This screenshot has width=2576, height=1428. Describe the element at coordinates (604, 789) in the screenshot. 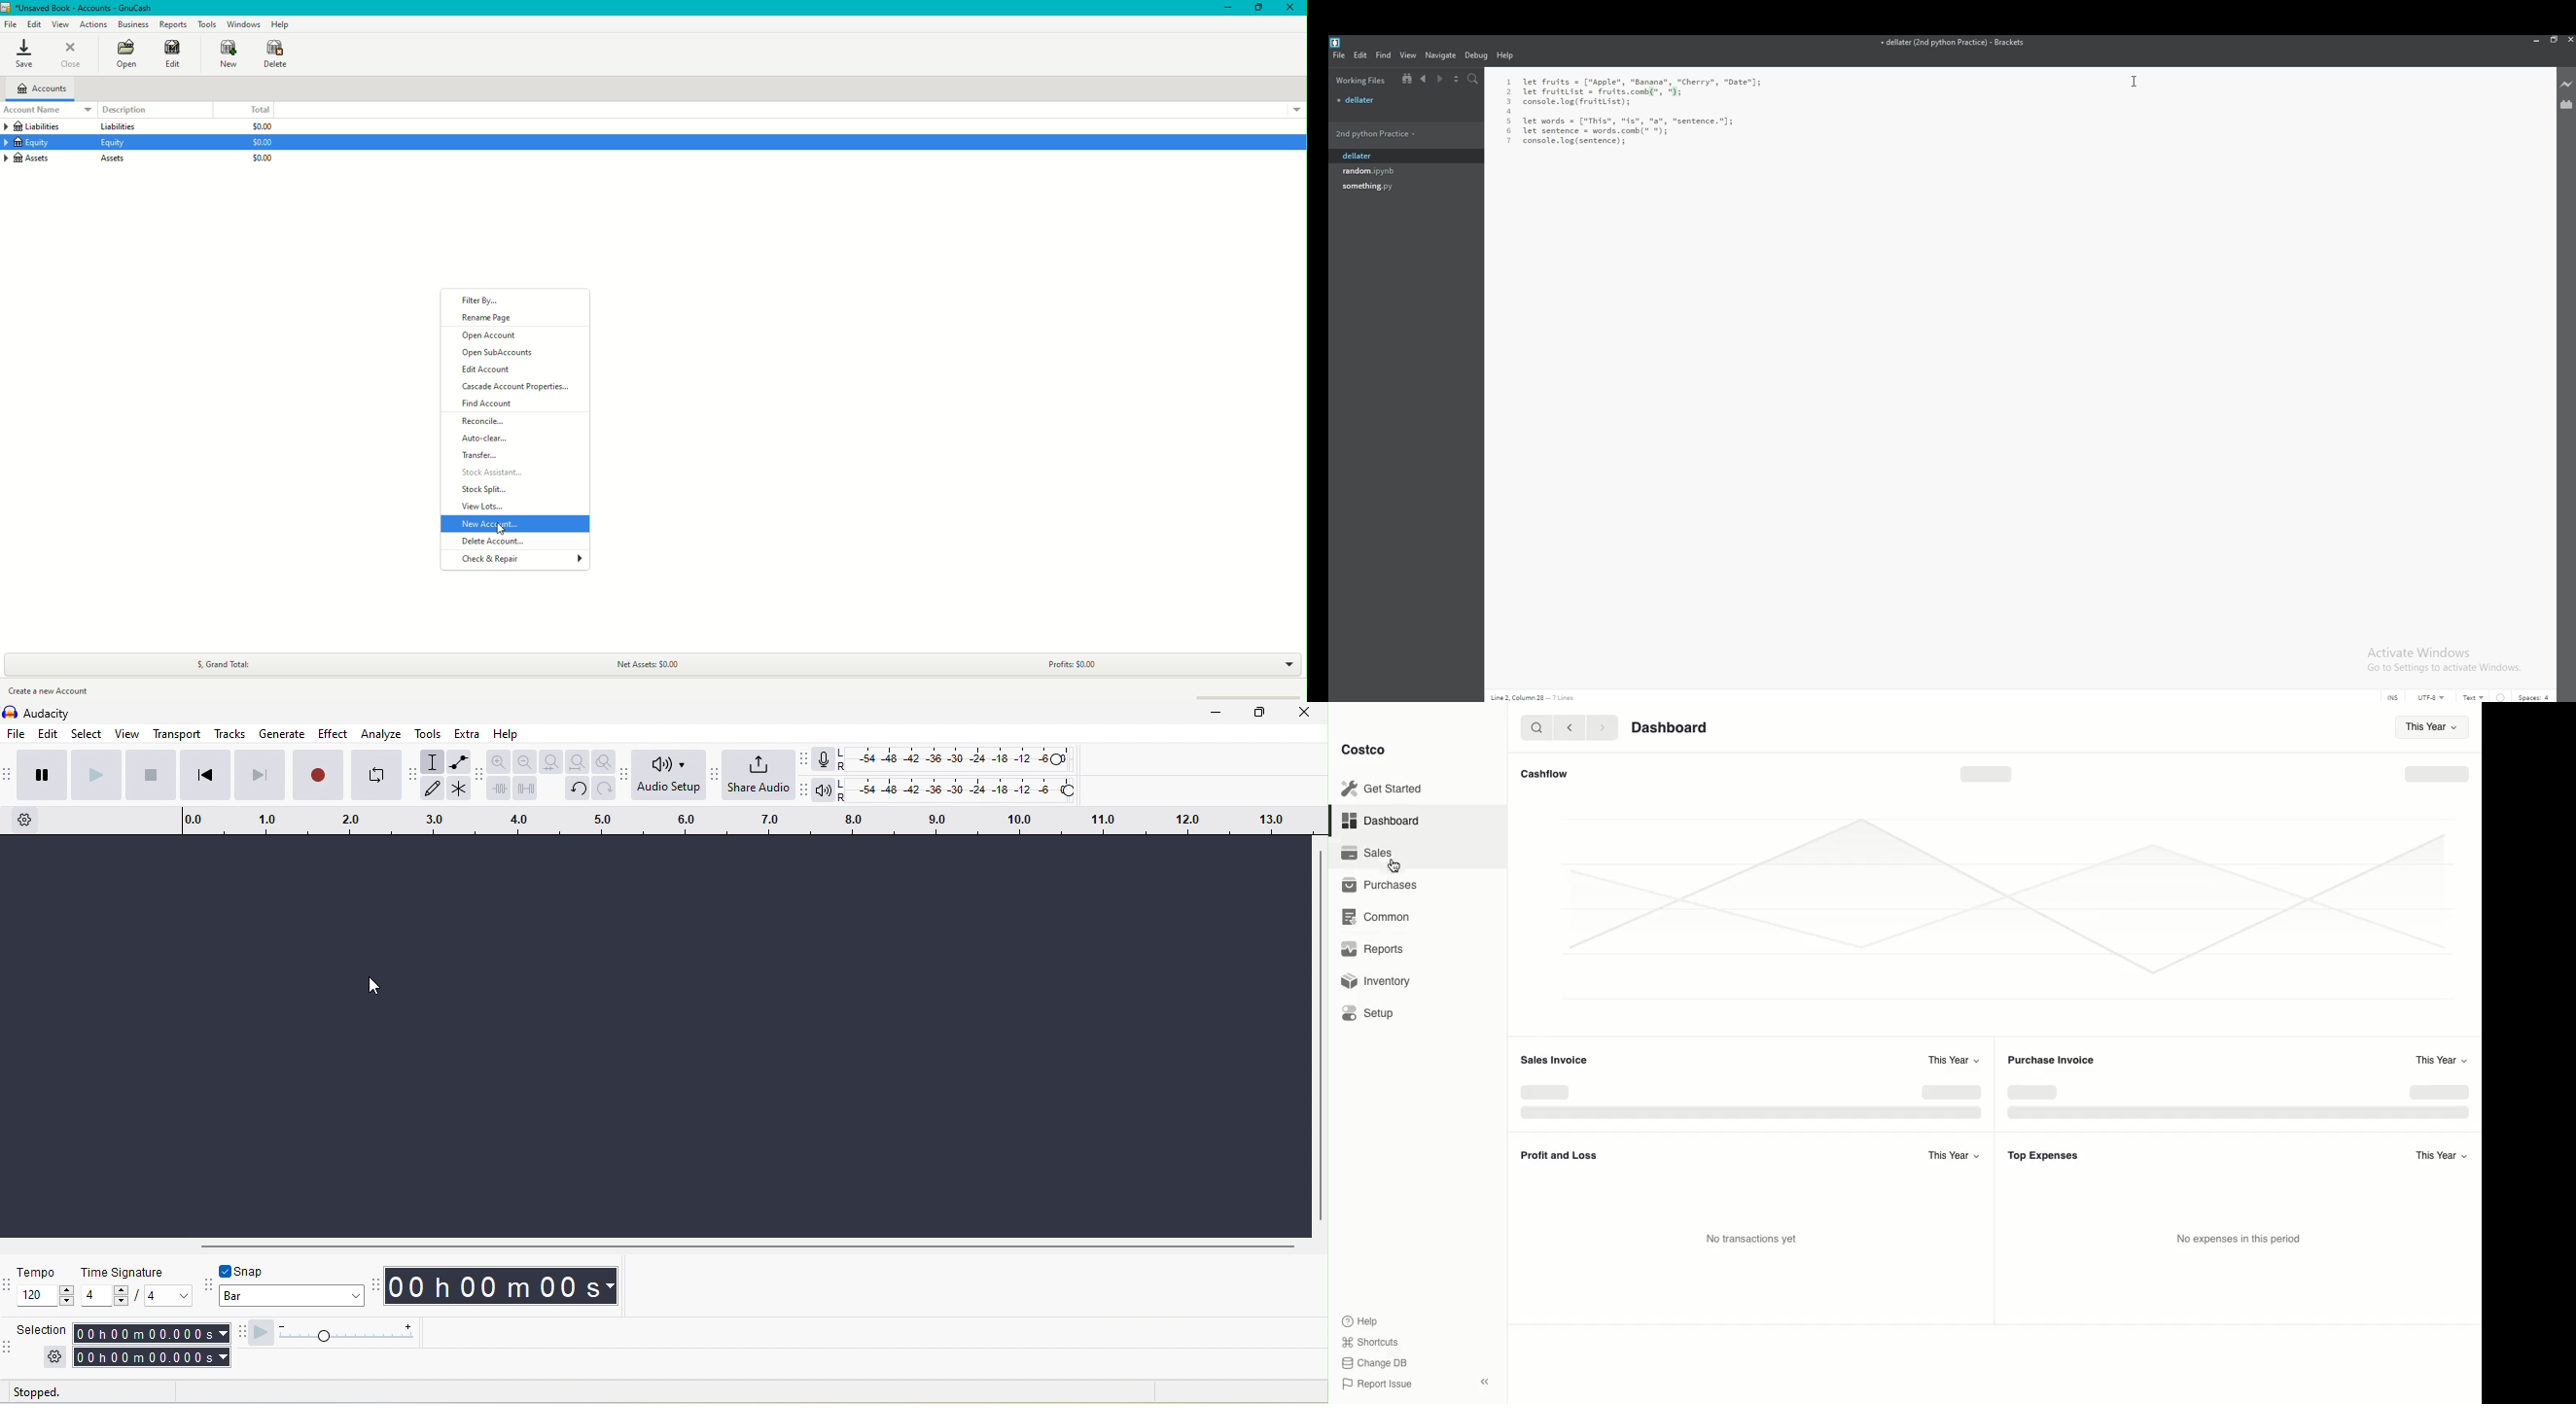

I see `redo` at that location.